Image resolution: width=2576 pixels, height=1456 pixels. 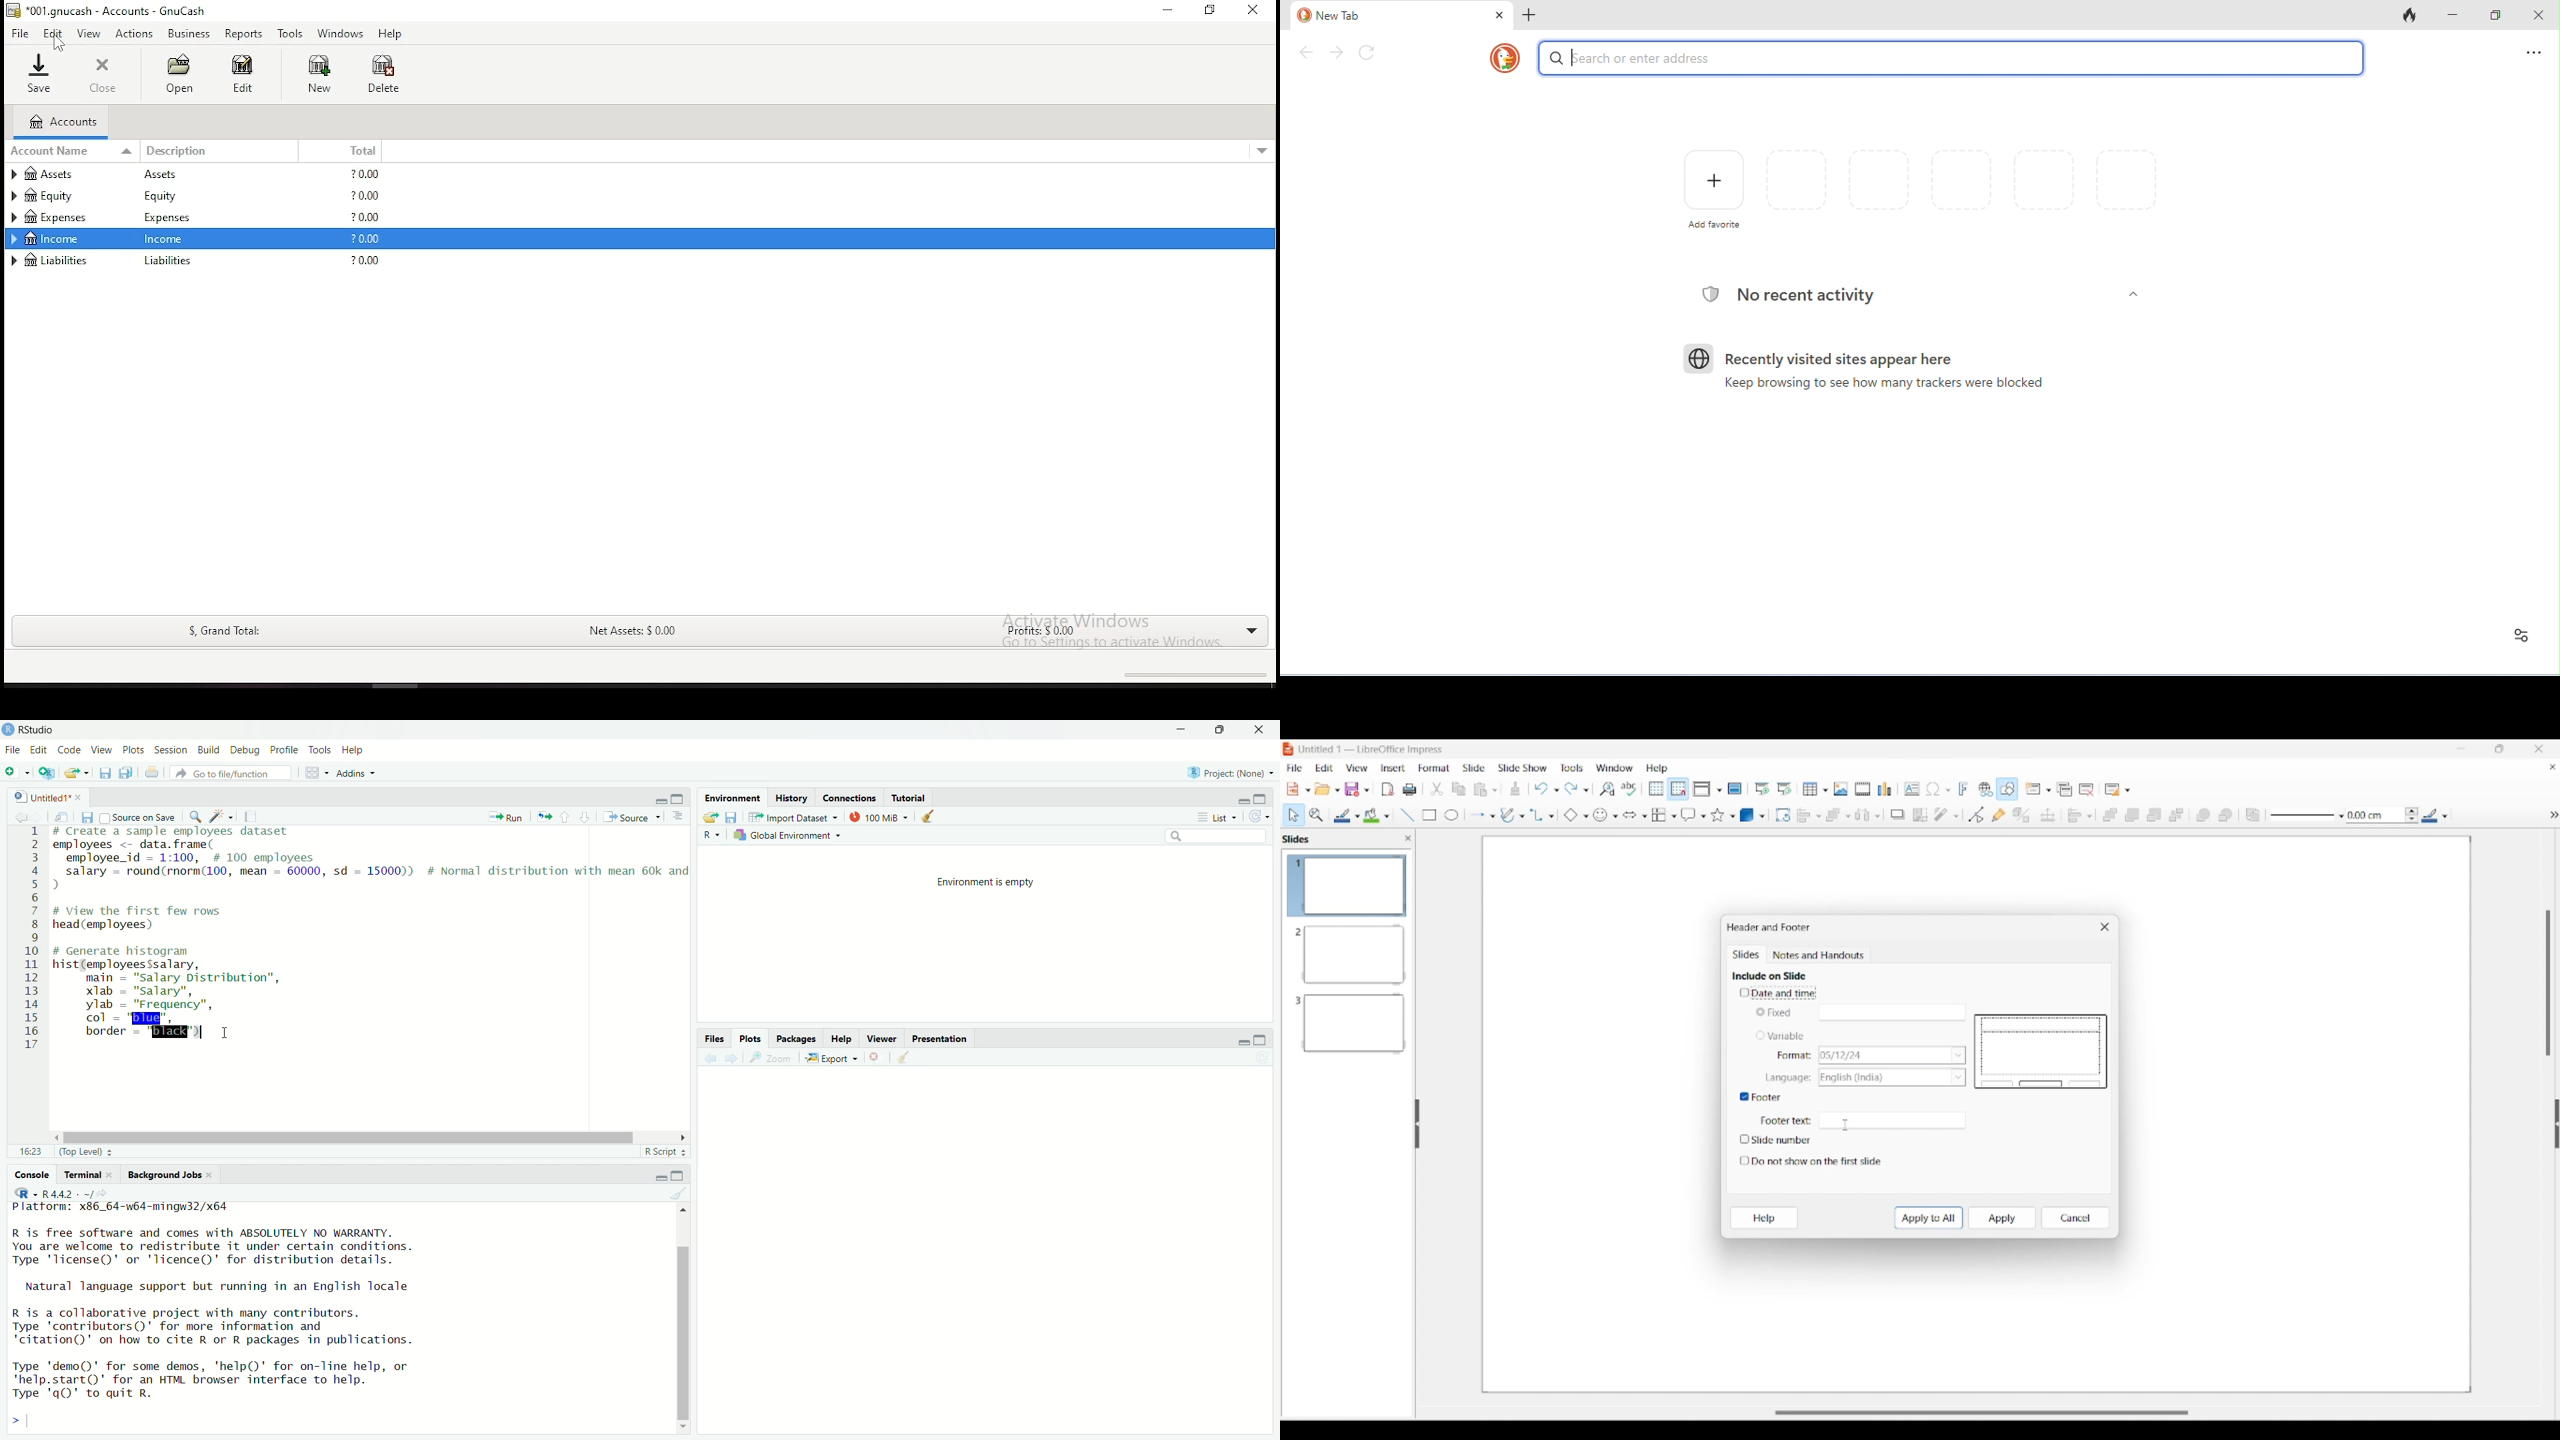 What do you see at coordinates (798, 1039) in the screenshot?
I see `Packages` at bounding box center [798, 1039].